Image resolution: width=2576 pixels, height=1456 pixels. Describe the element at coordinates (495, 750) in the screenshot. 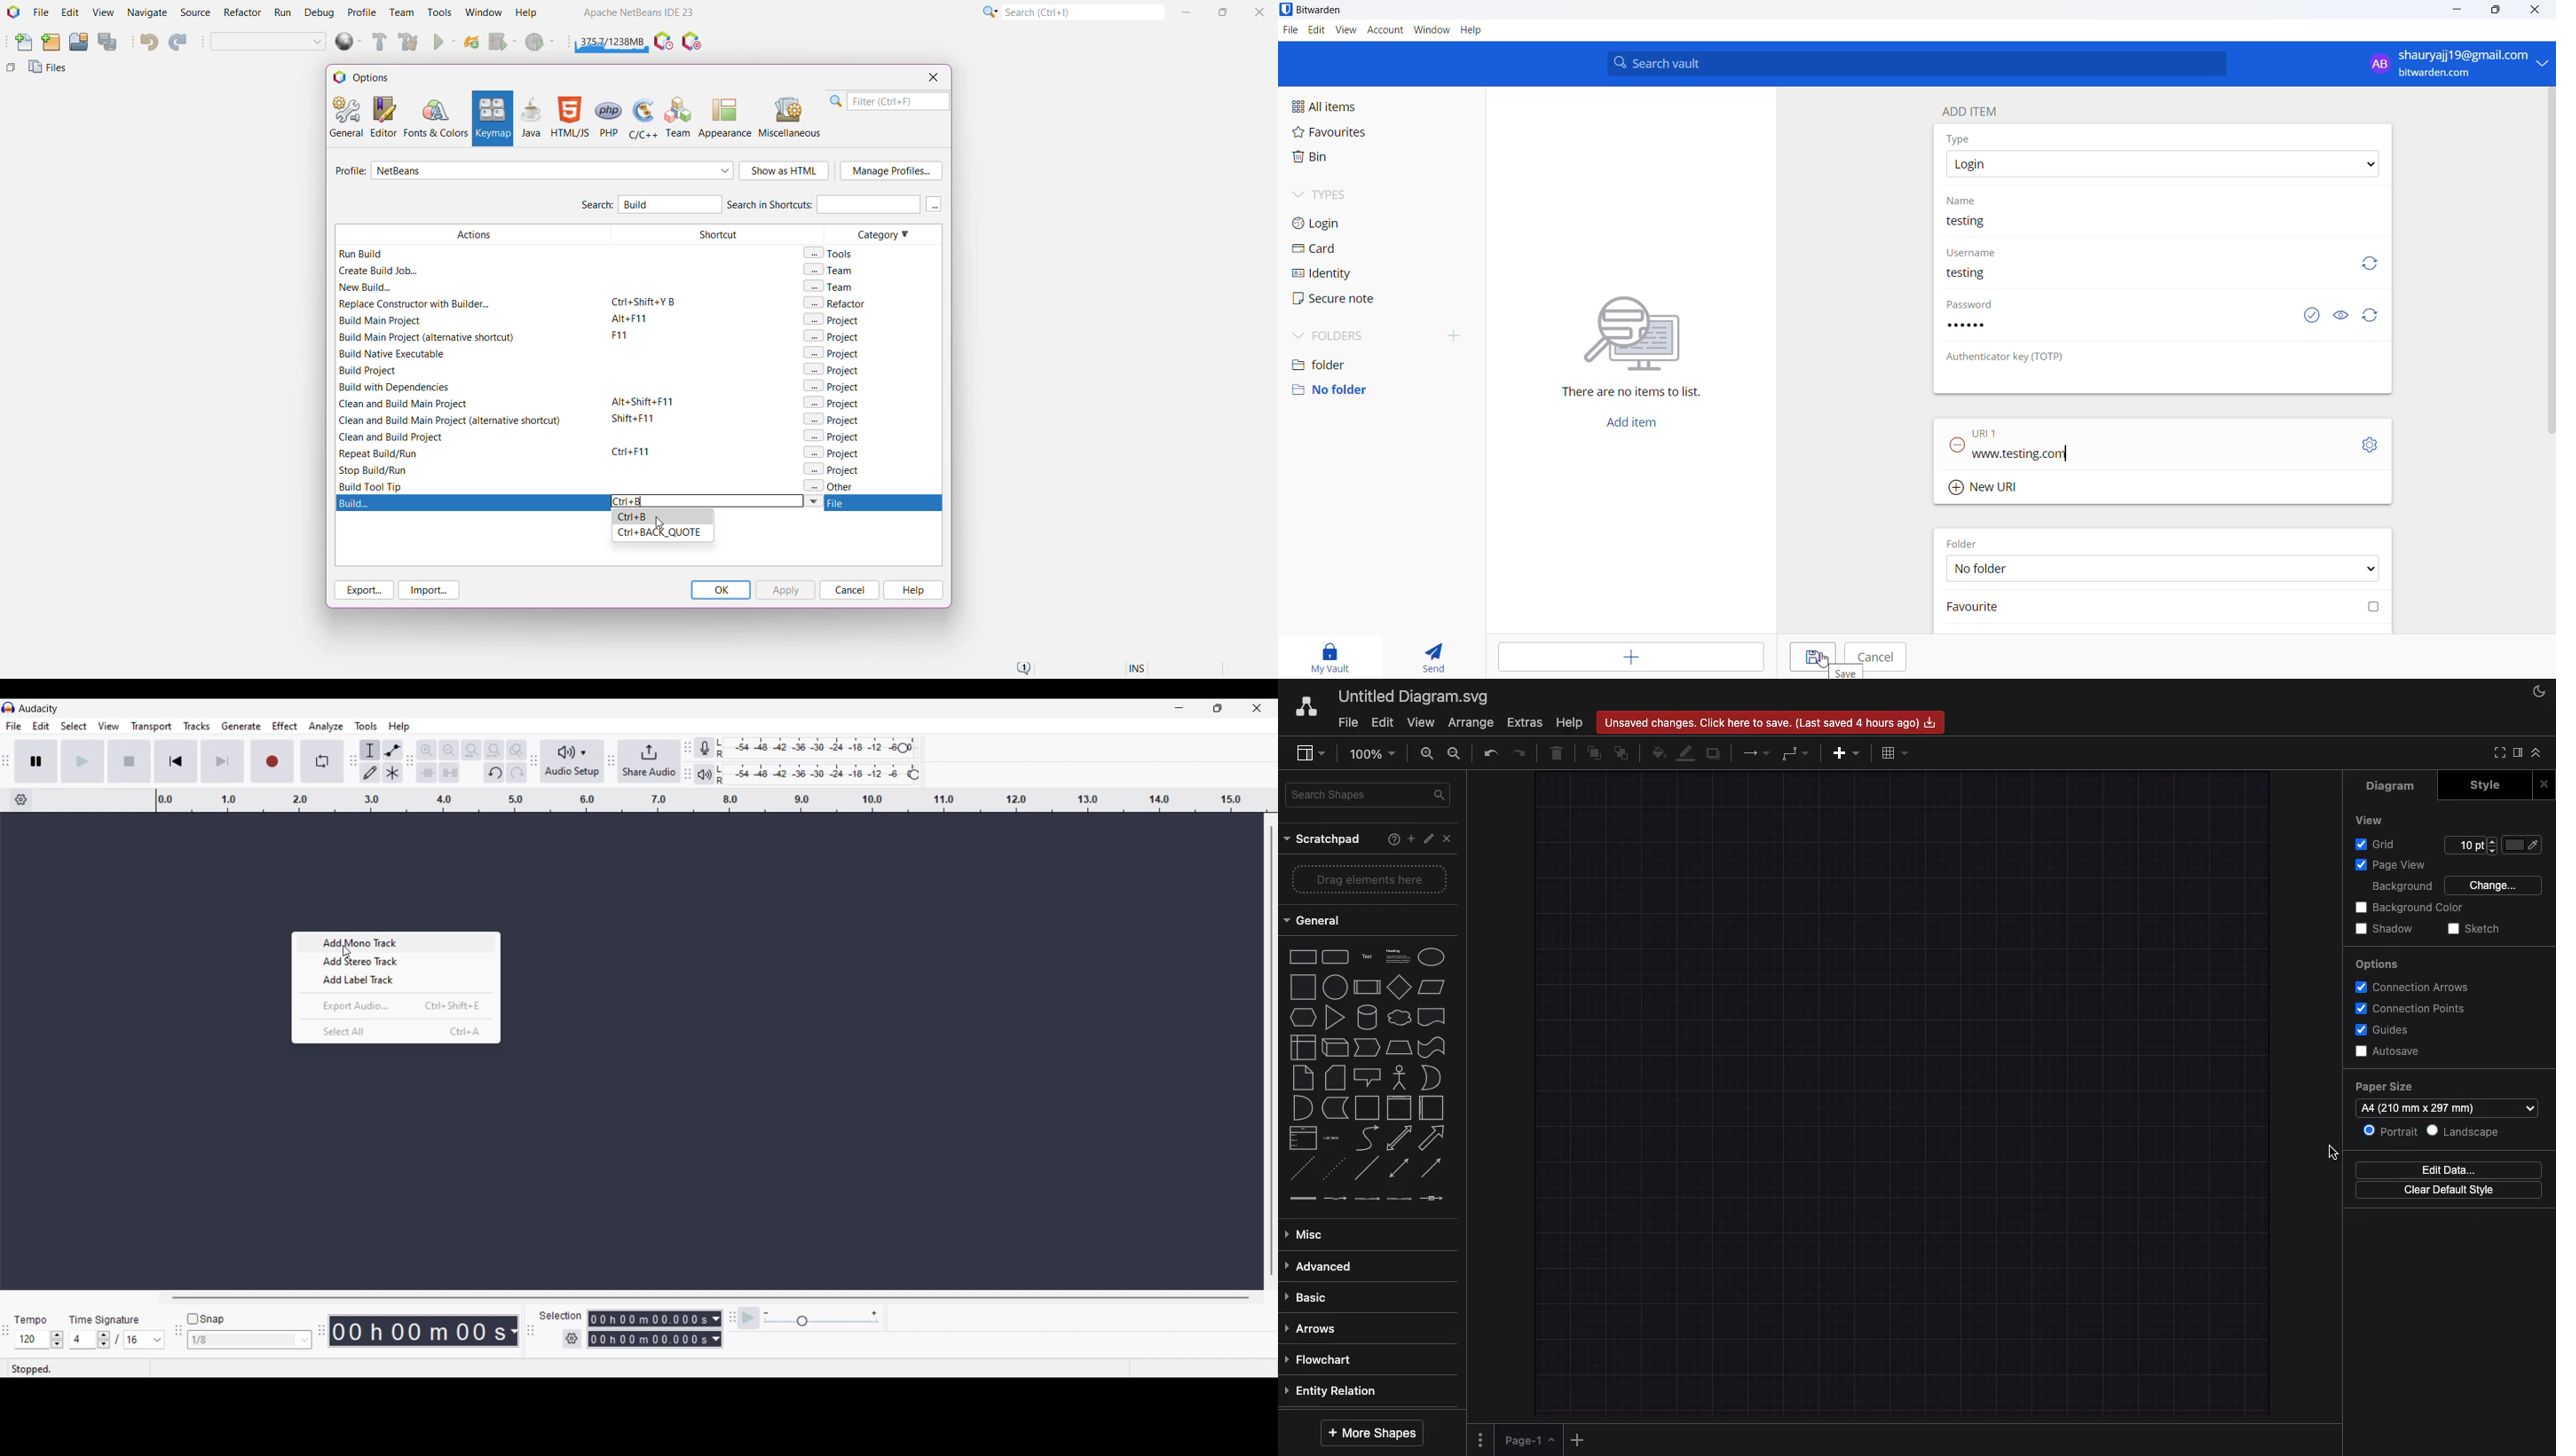

I see `Fit project to width` at that location.